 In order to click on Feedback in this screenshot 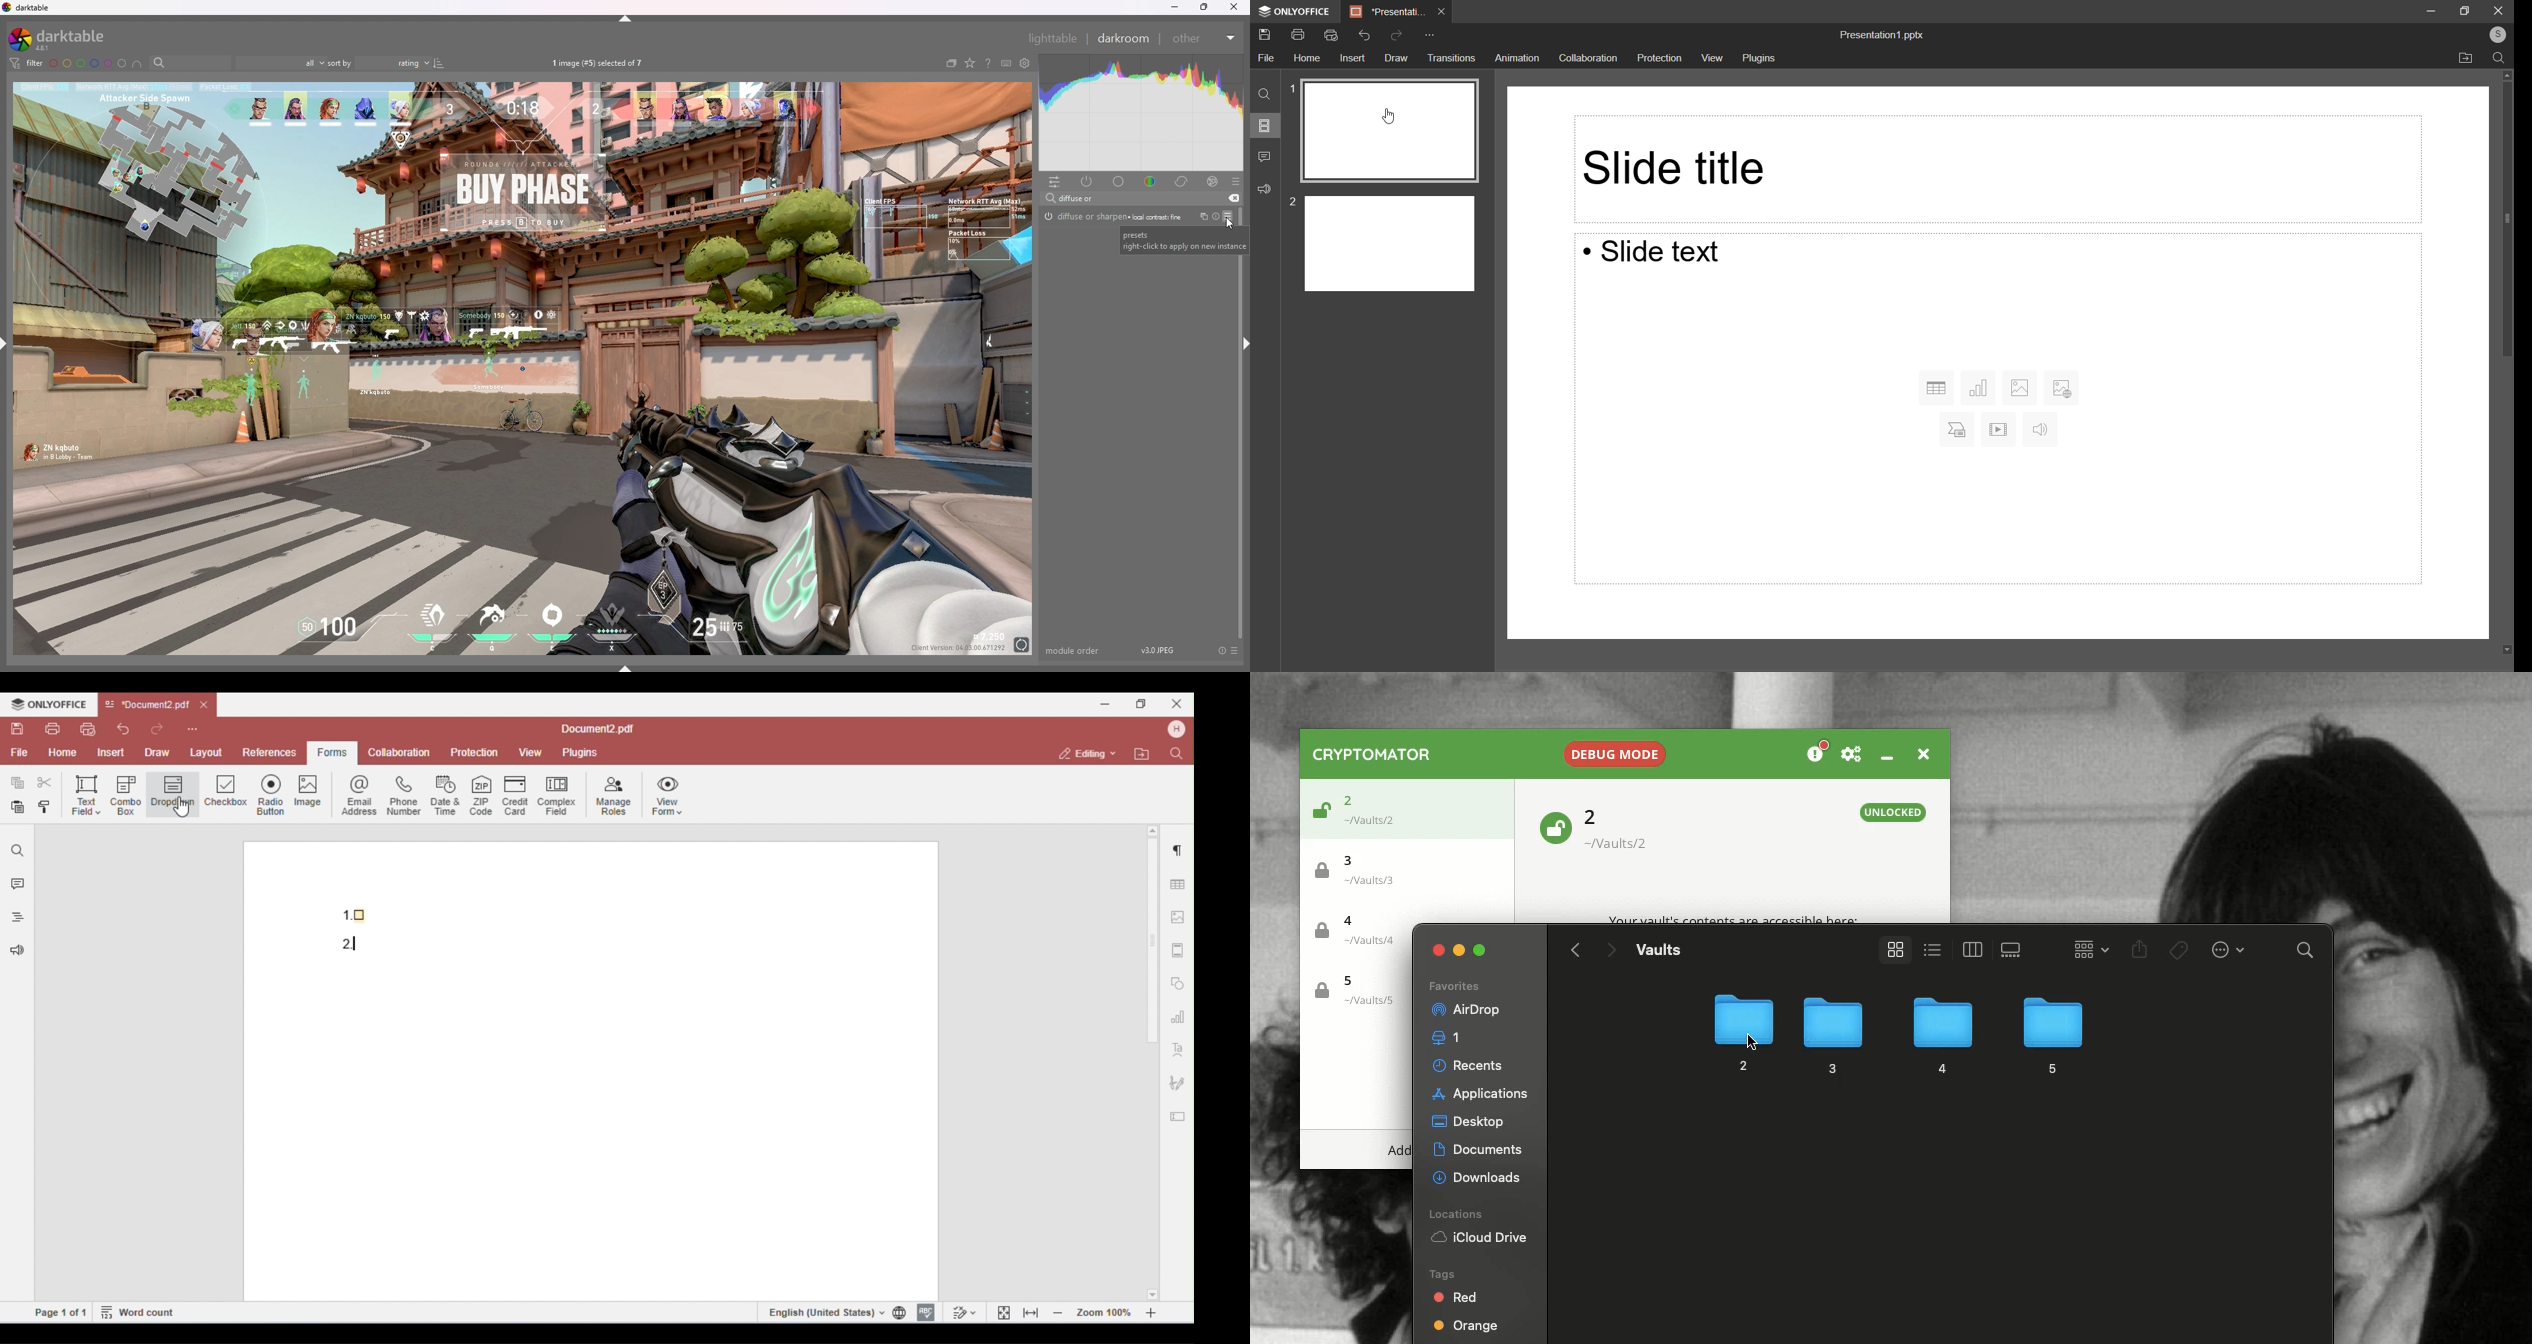, I will do `click(1267, 190)`.